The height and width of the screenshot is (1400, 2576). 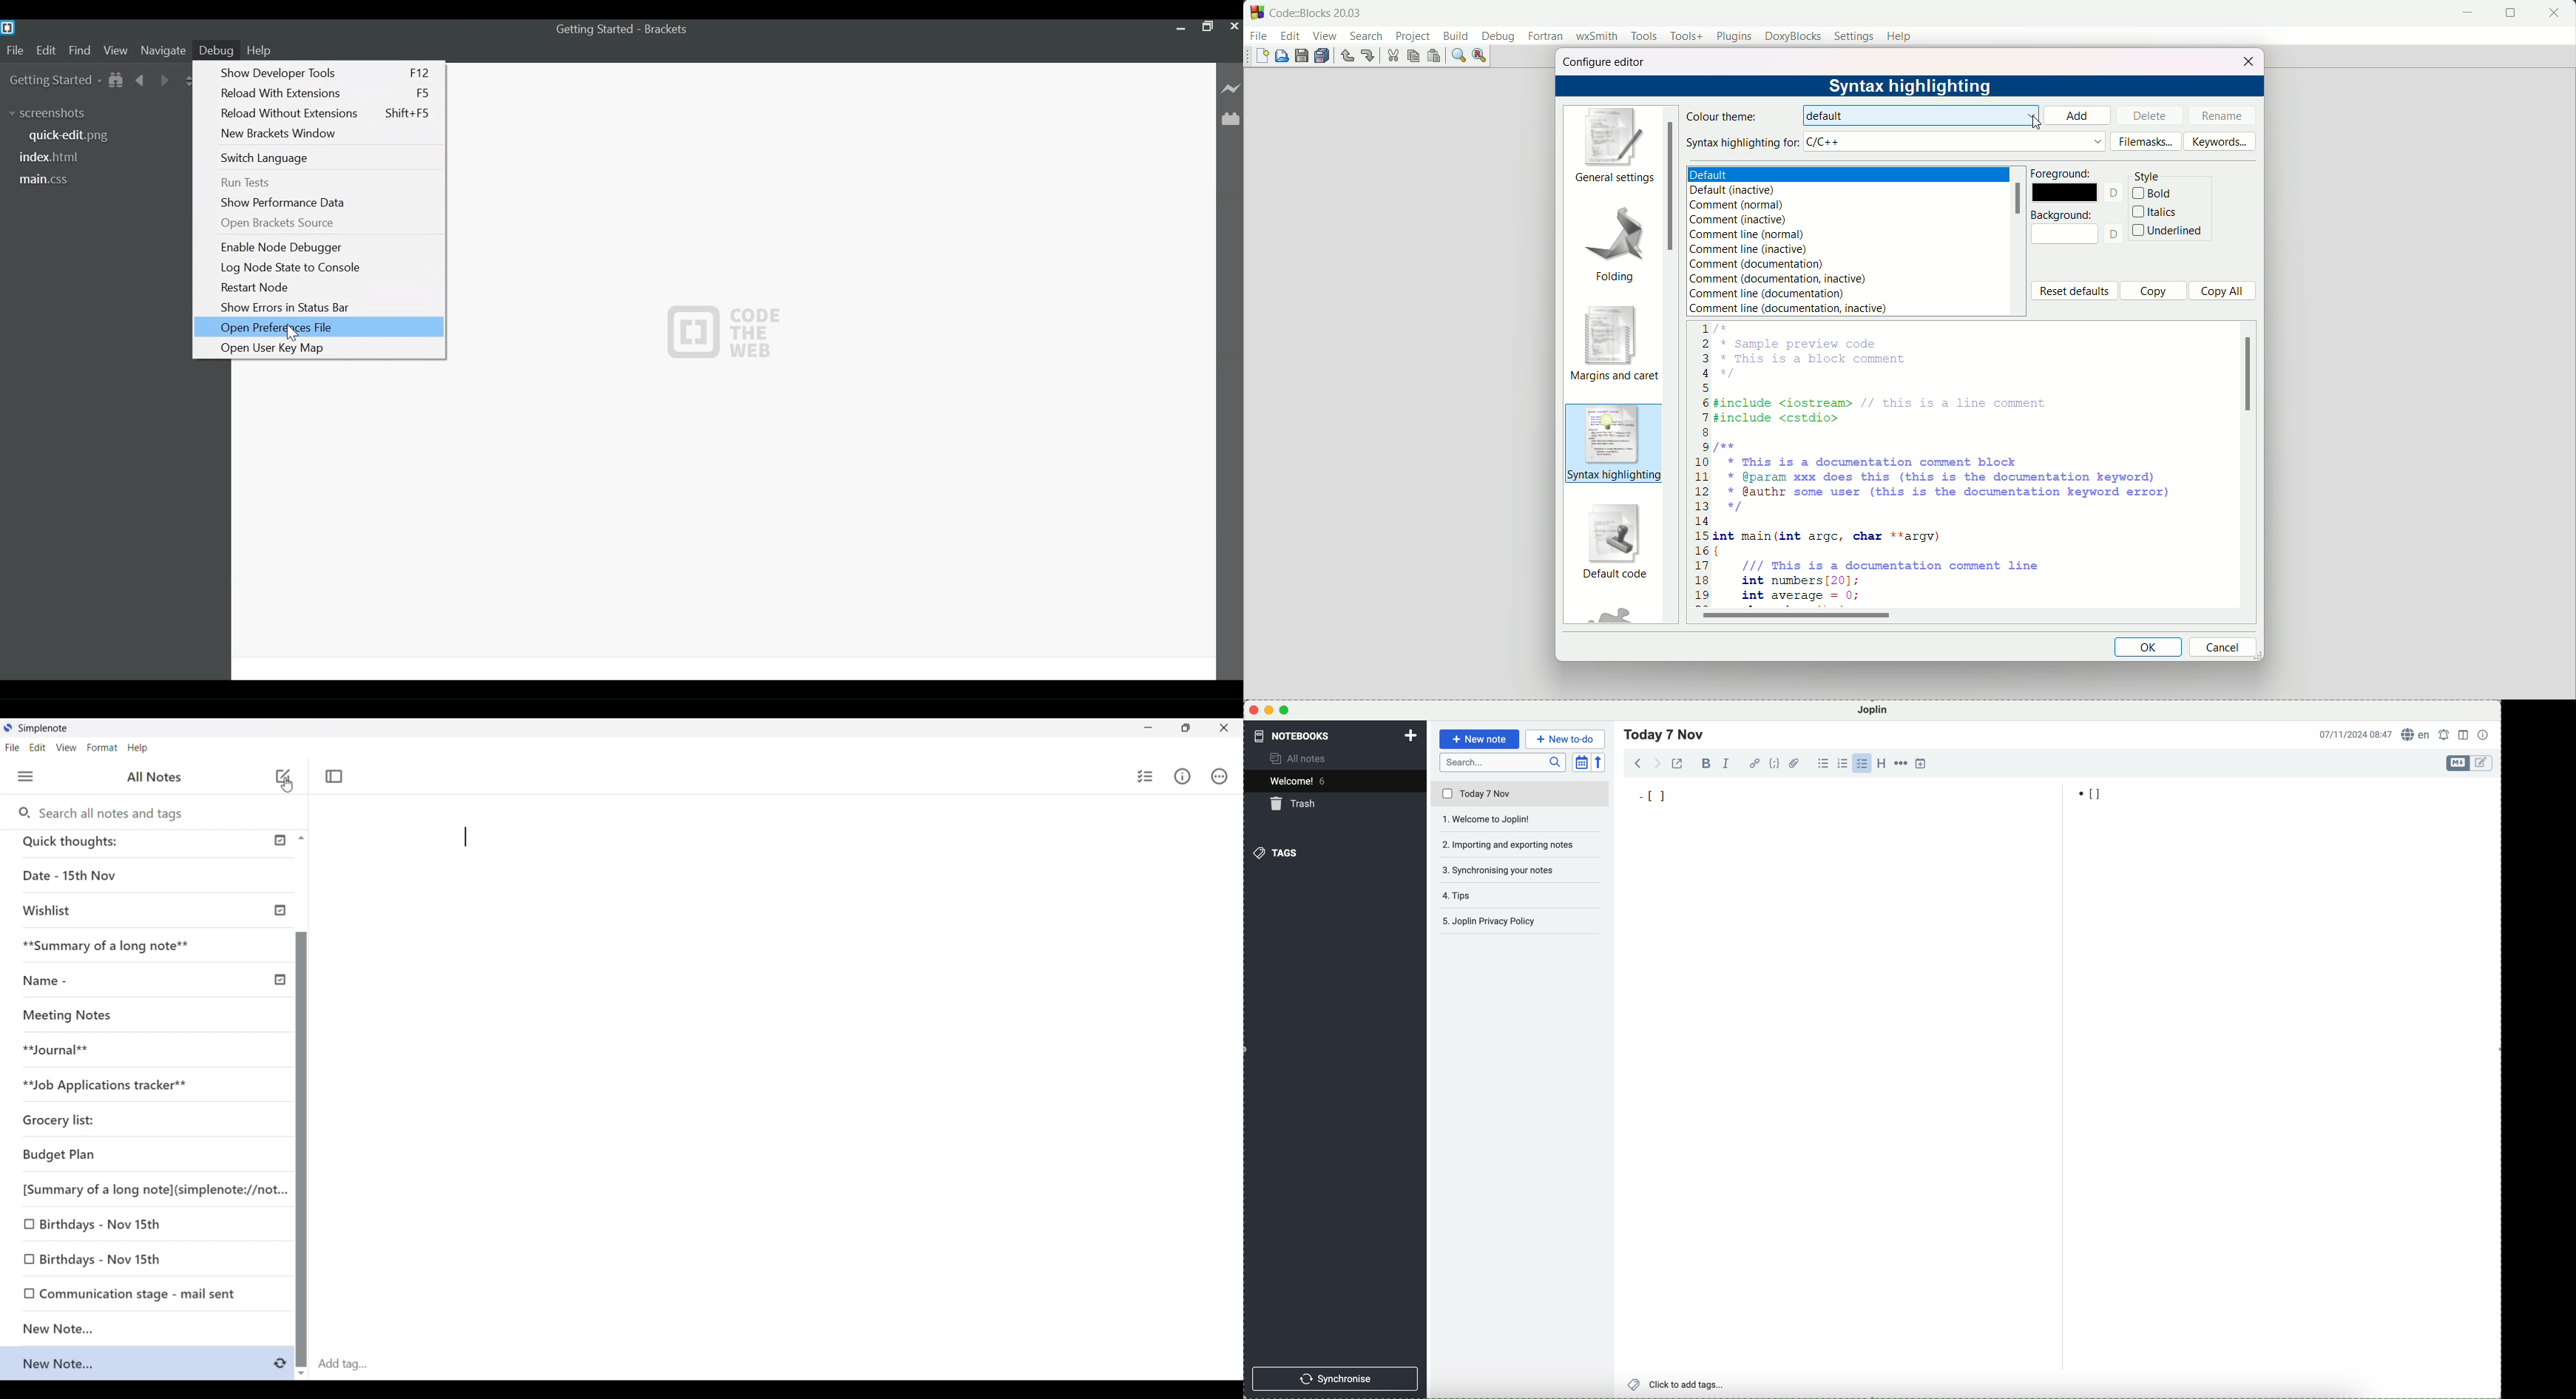 What do you see at coordinates (2113, 194) in the screenshot?
I see `text` at bounding box center [2113, 194].